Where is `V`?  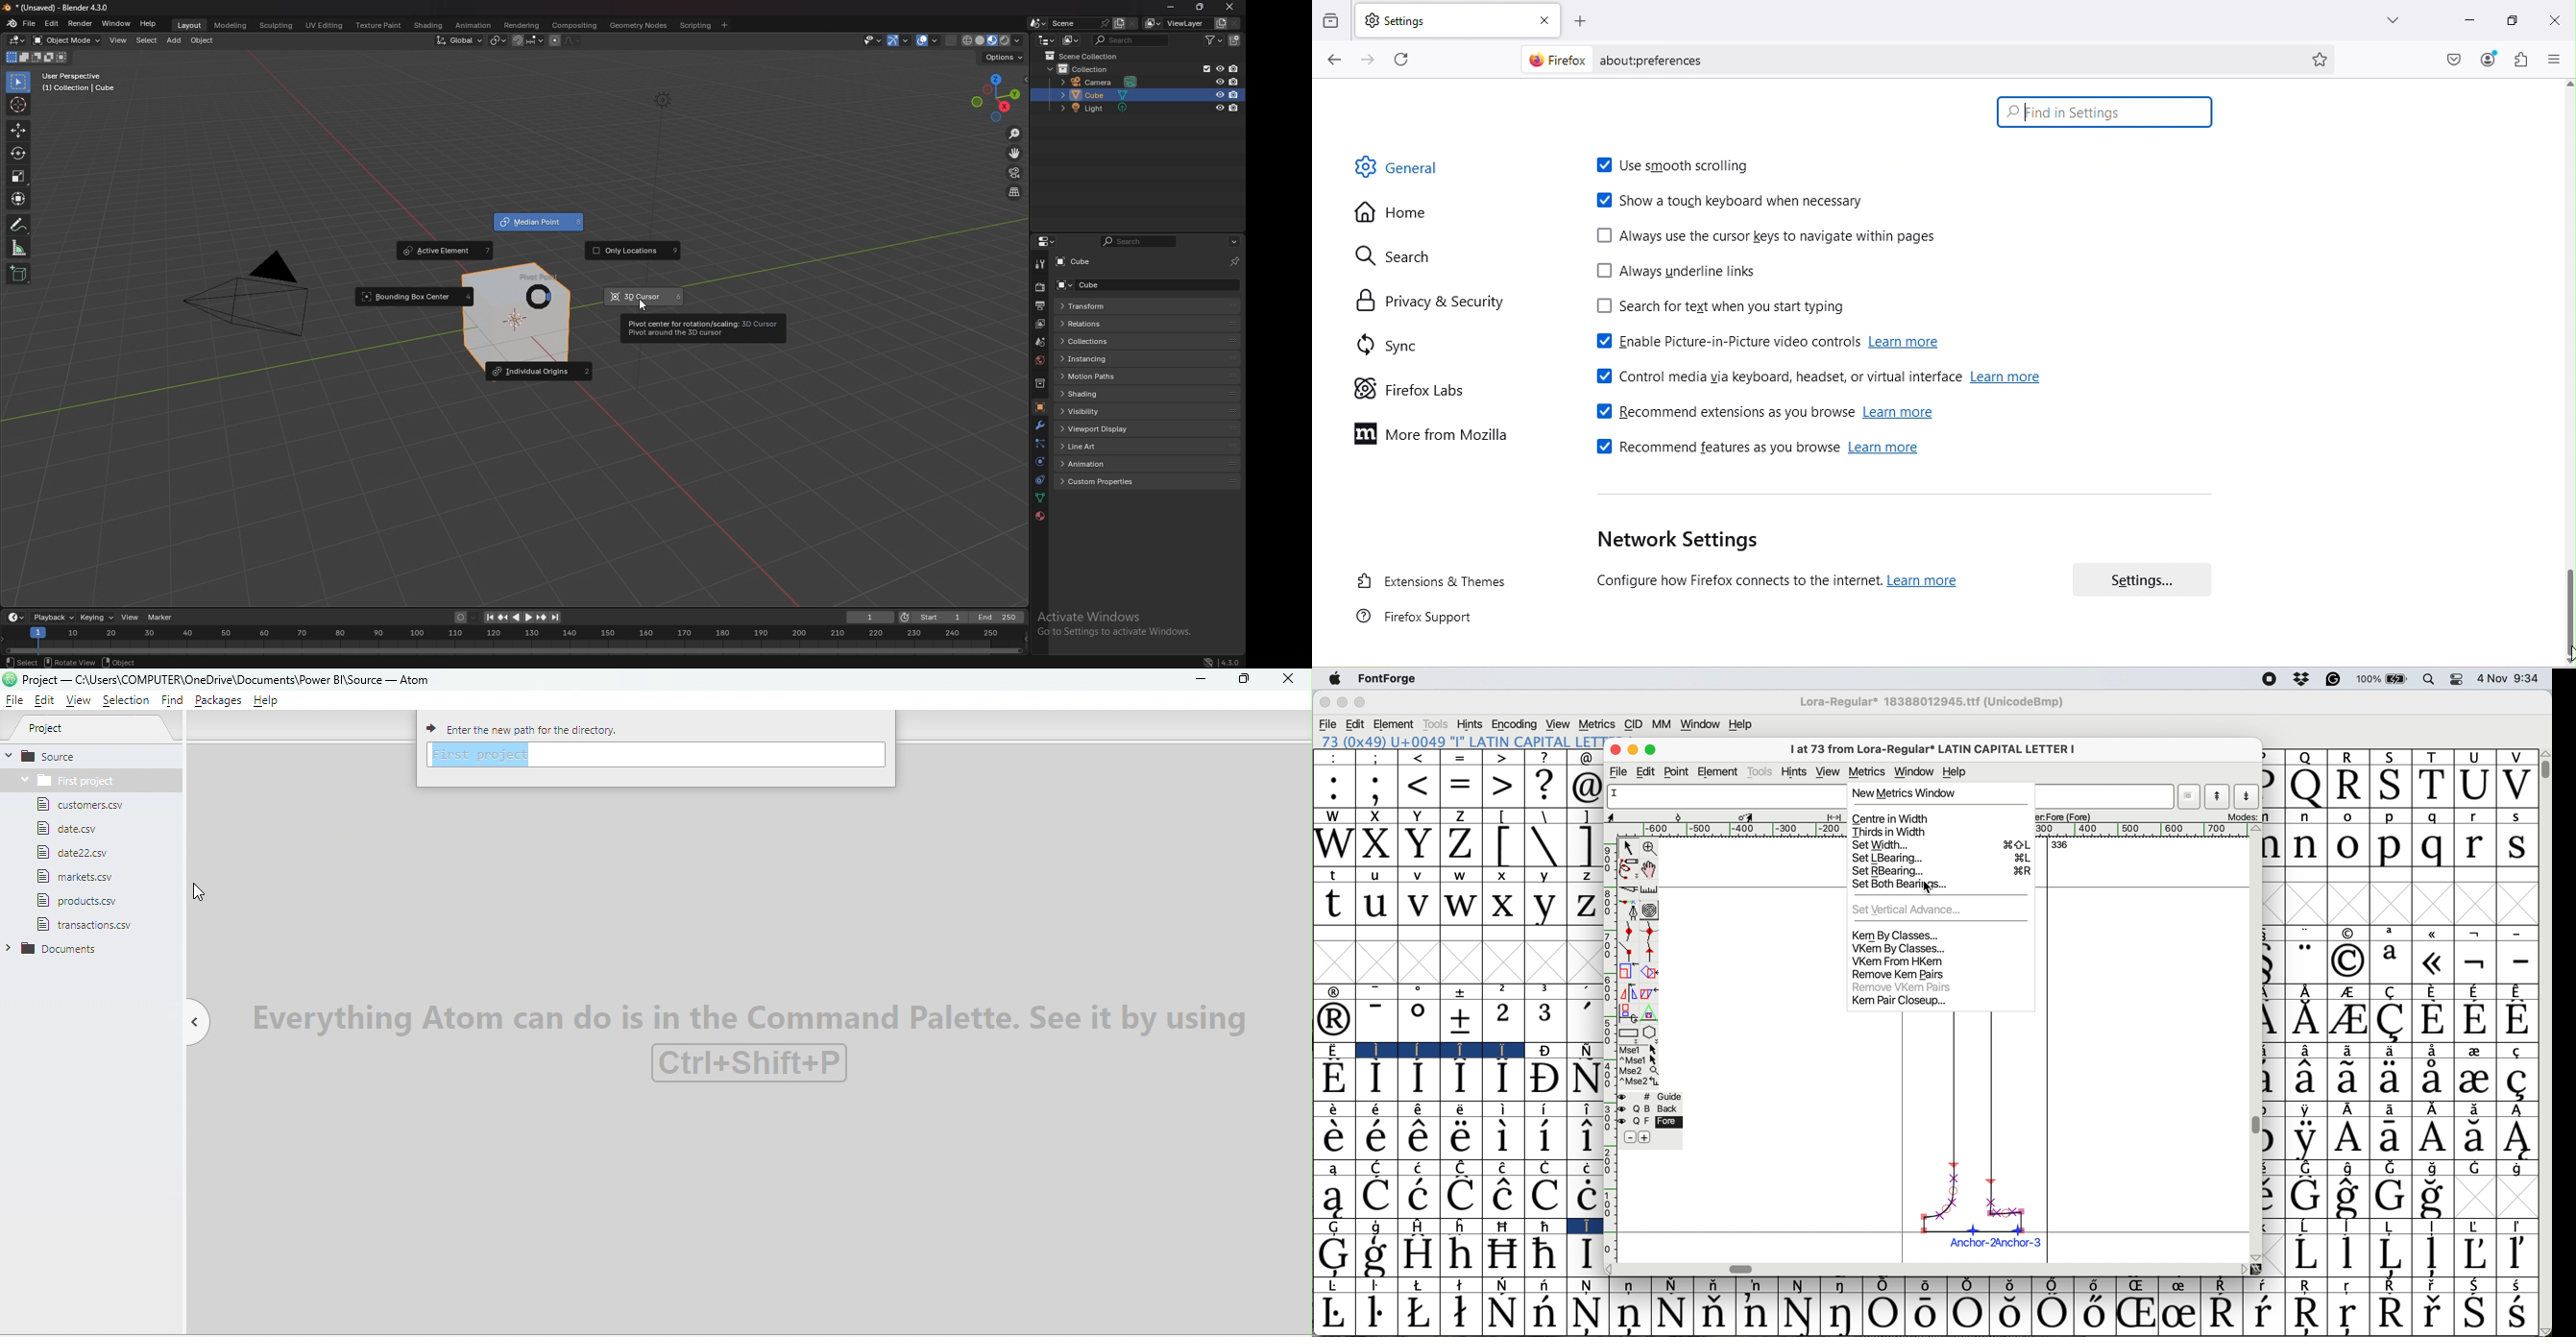 V is located at coordinates (2517, 785).